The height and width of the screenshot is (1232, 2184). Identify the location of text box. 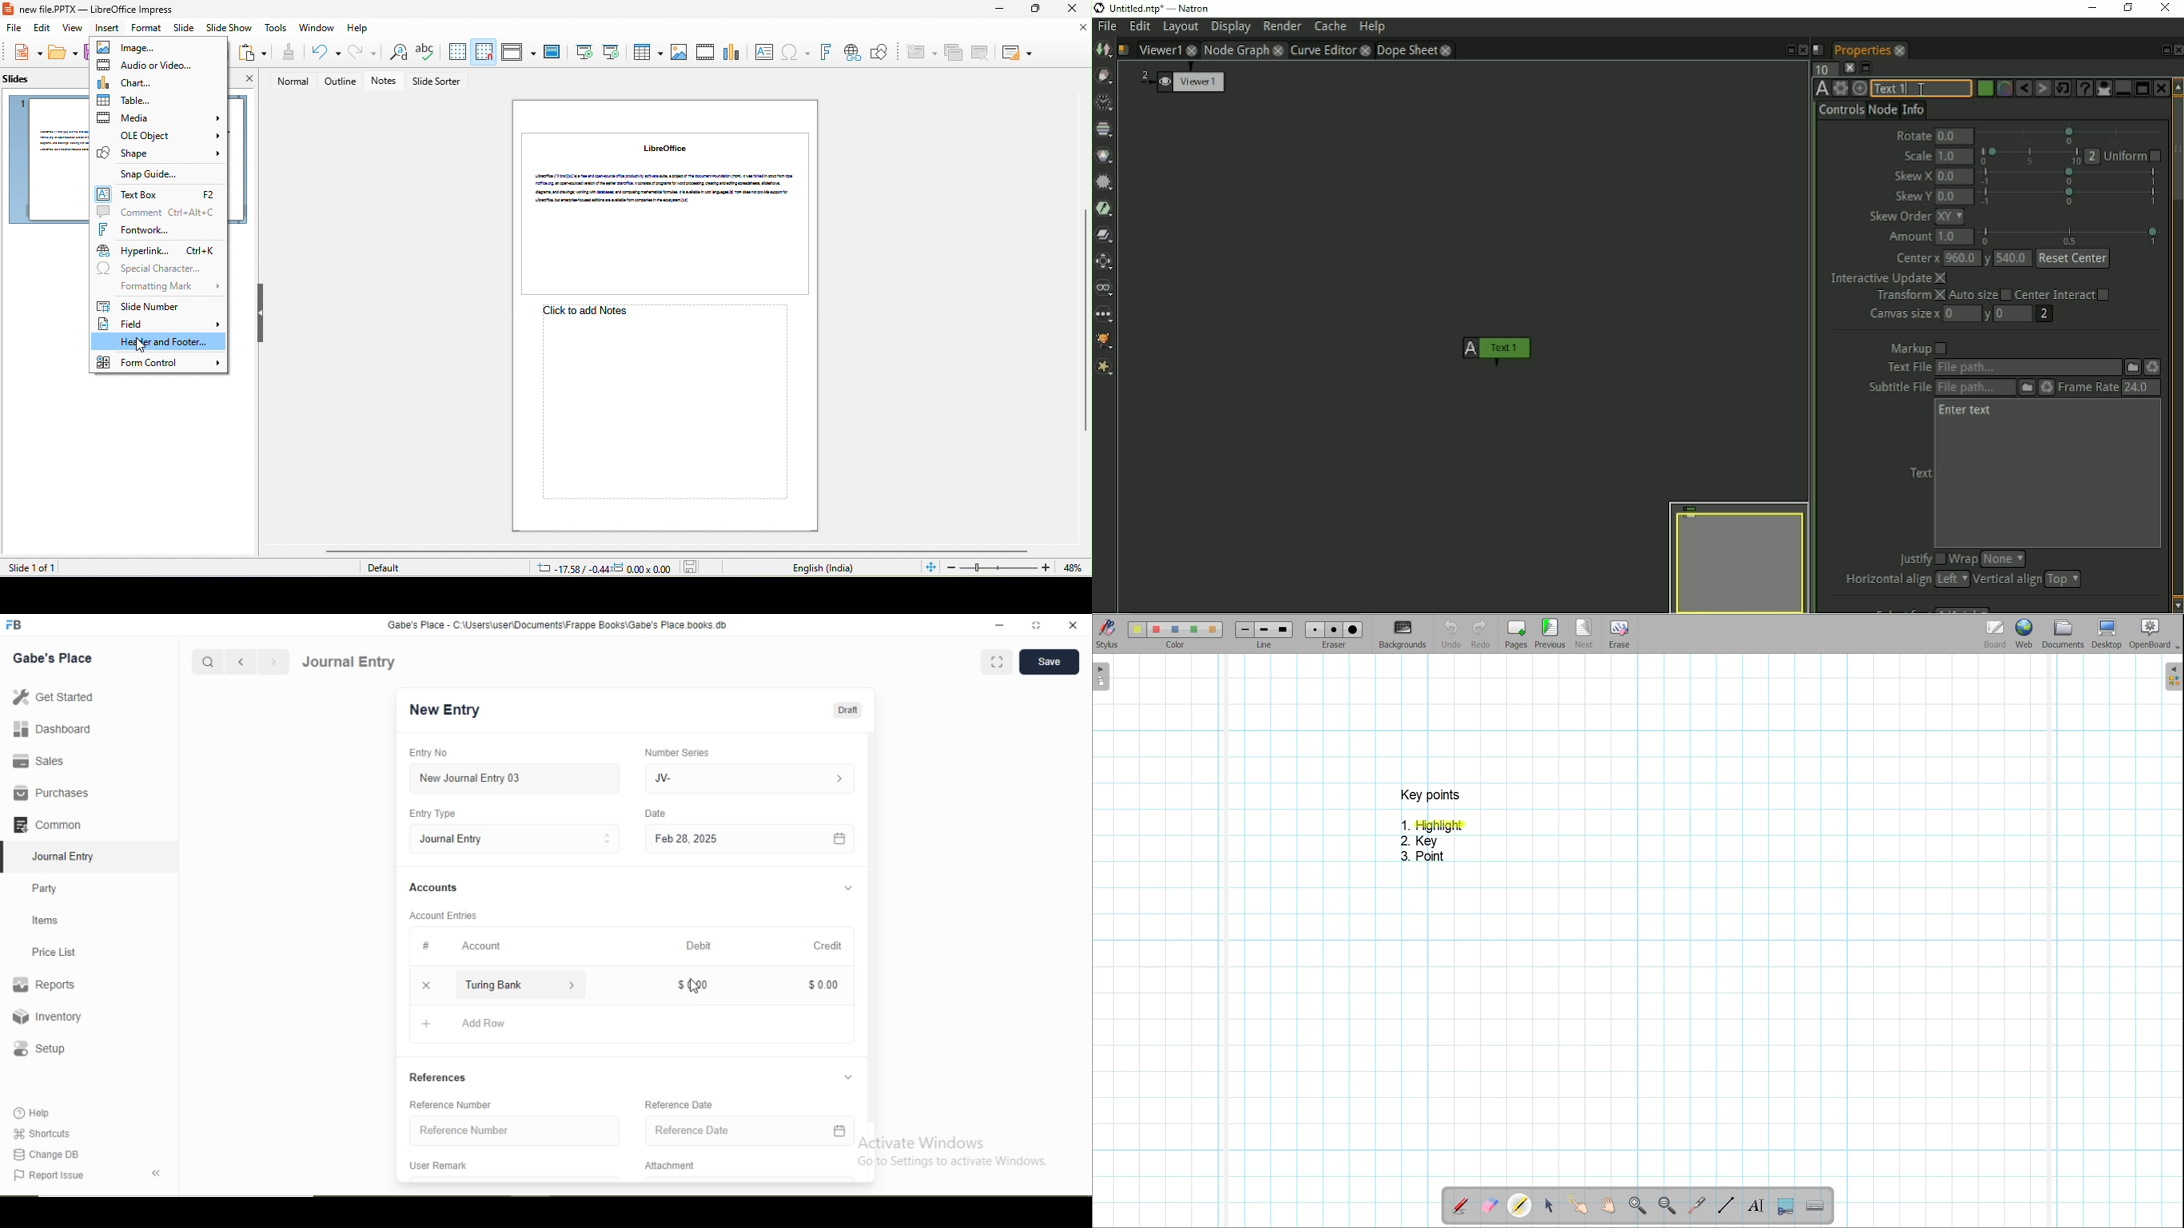
(157, 194).